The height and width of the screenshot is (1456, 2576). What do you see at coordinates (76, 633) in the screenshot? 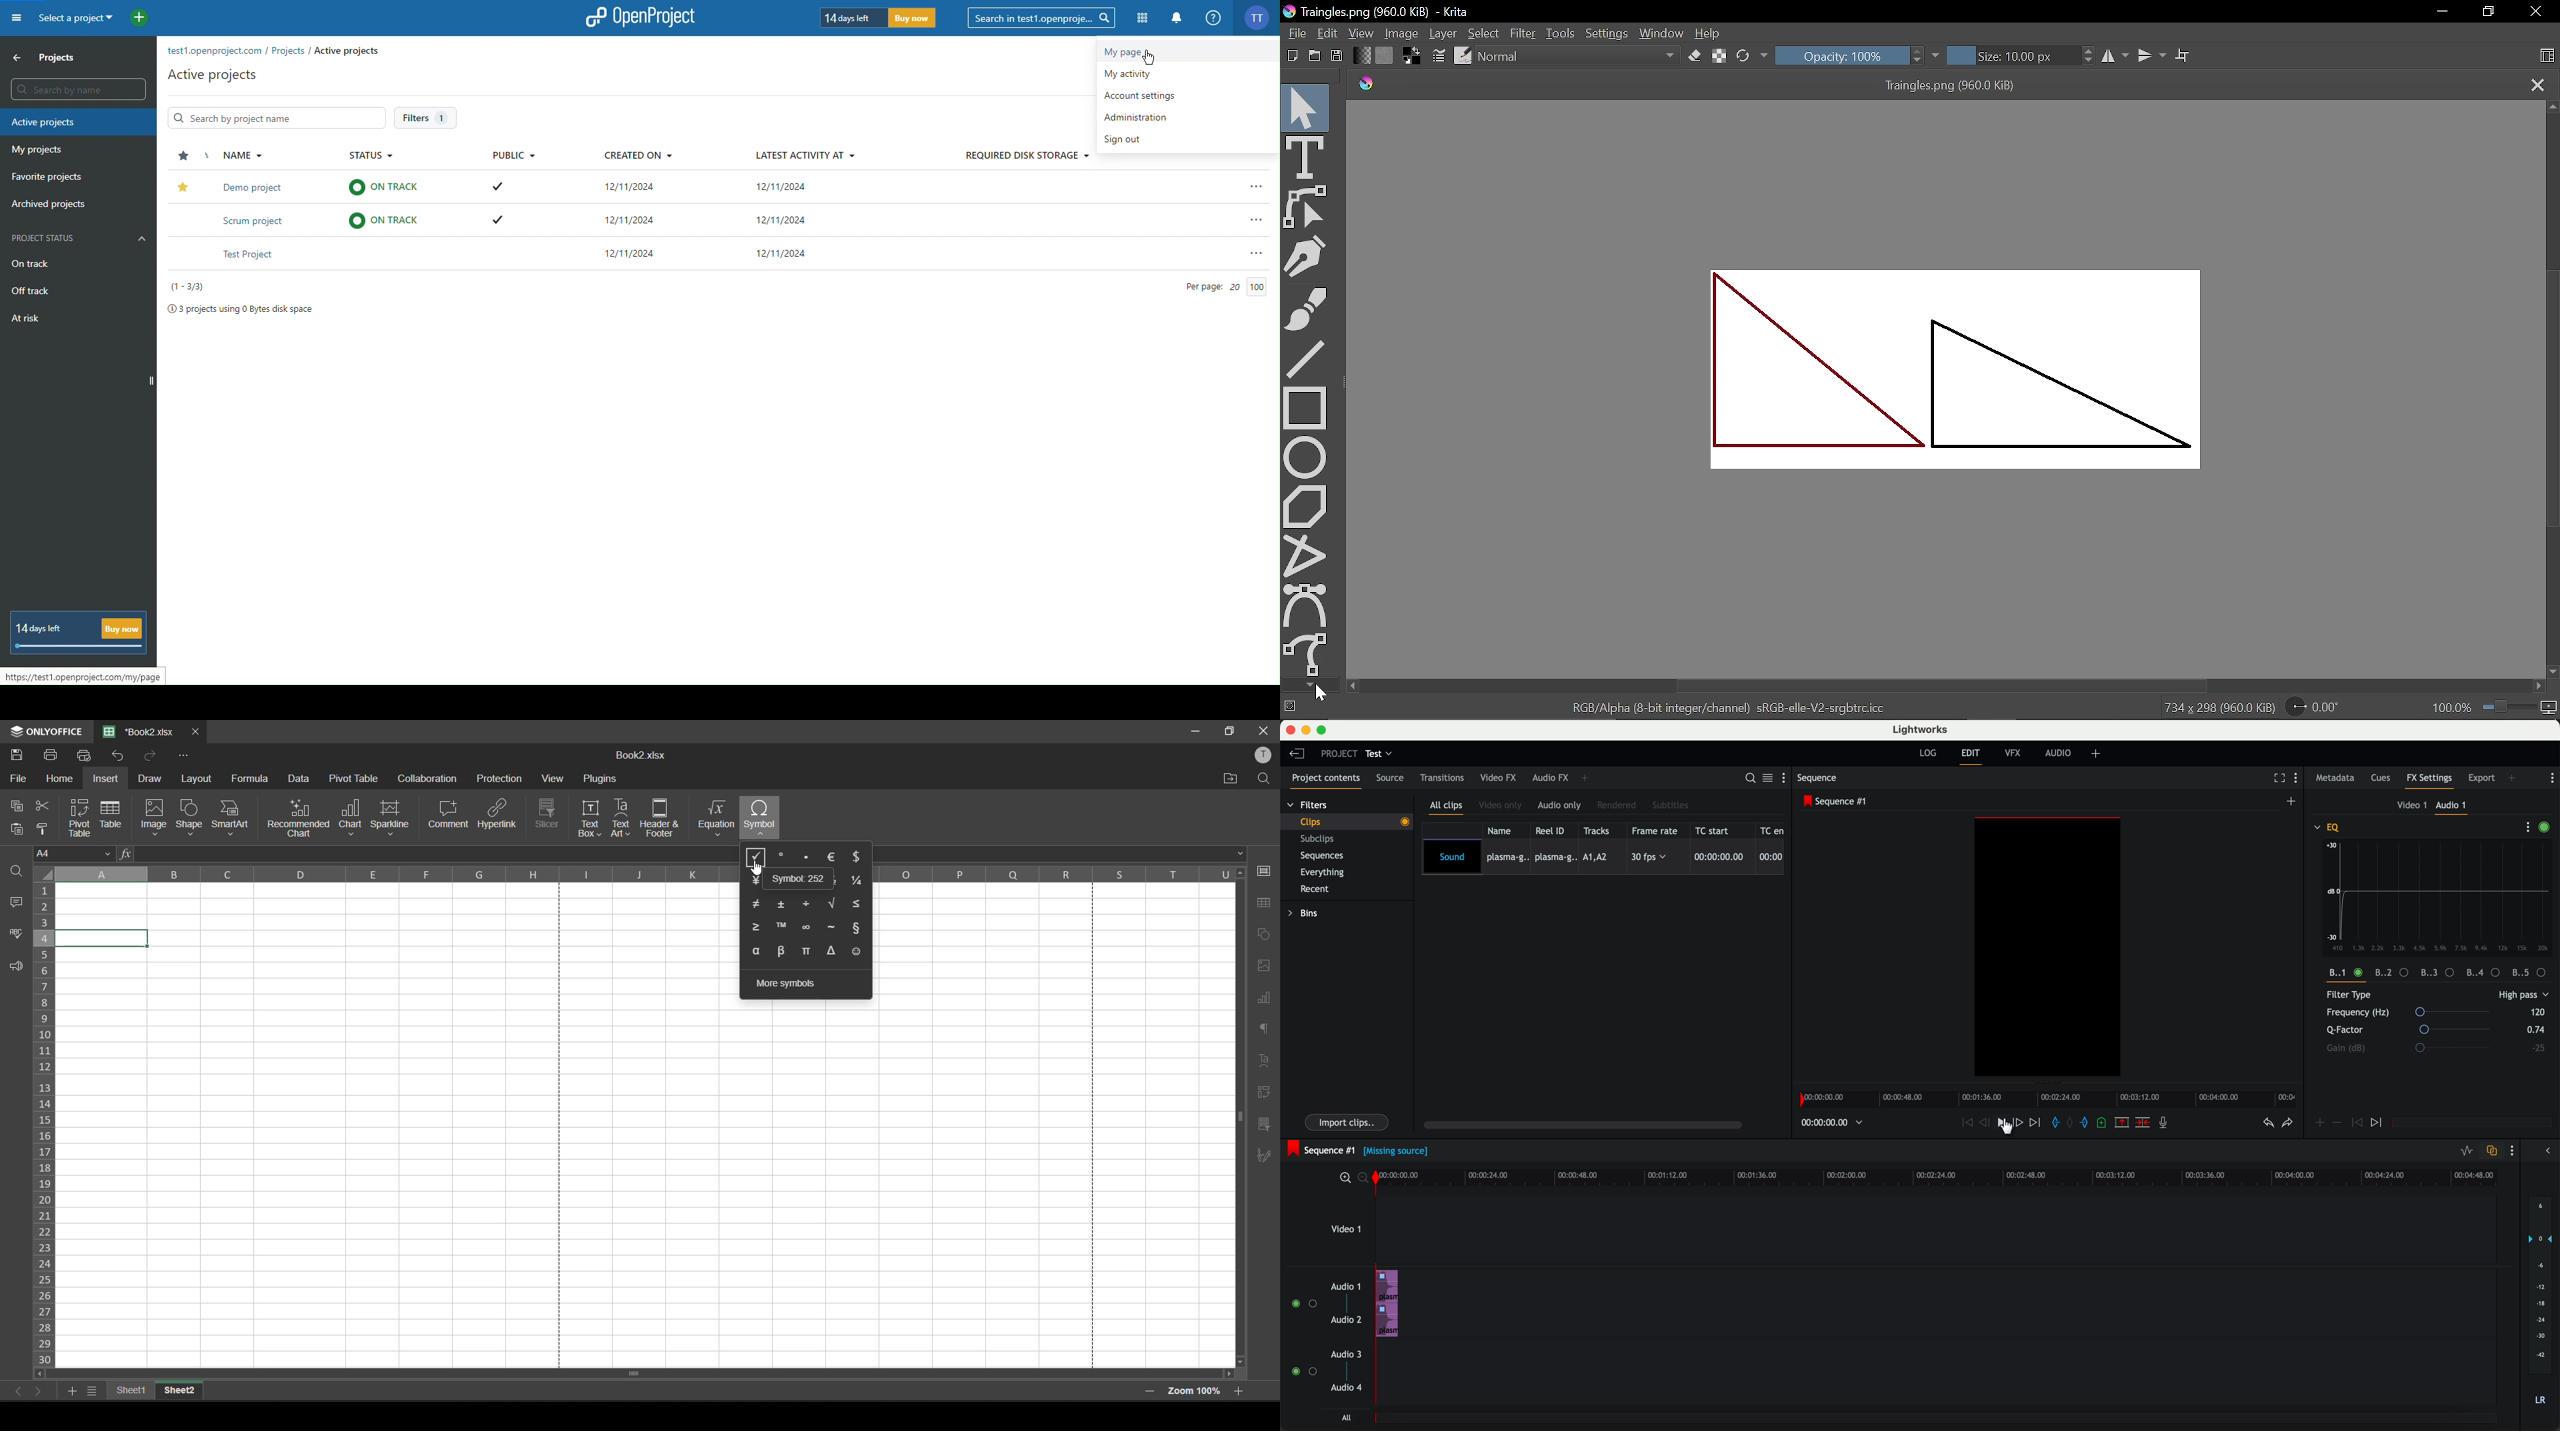
I see `Trial period timer` at bounding box center [76, 633].